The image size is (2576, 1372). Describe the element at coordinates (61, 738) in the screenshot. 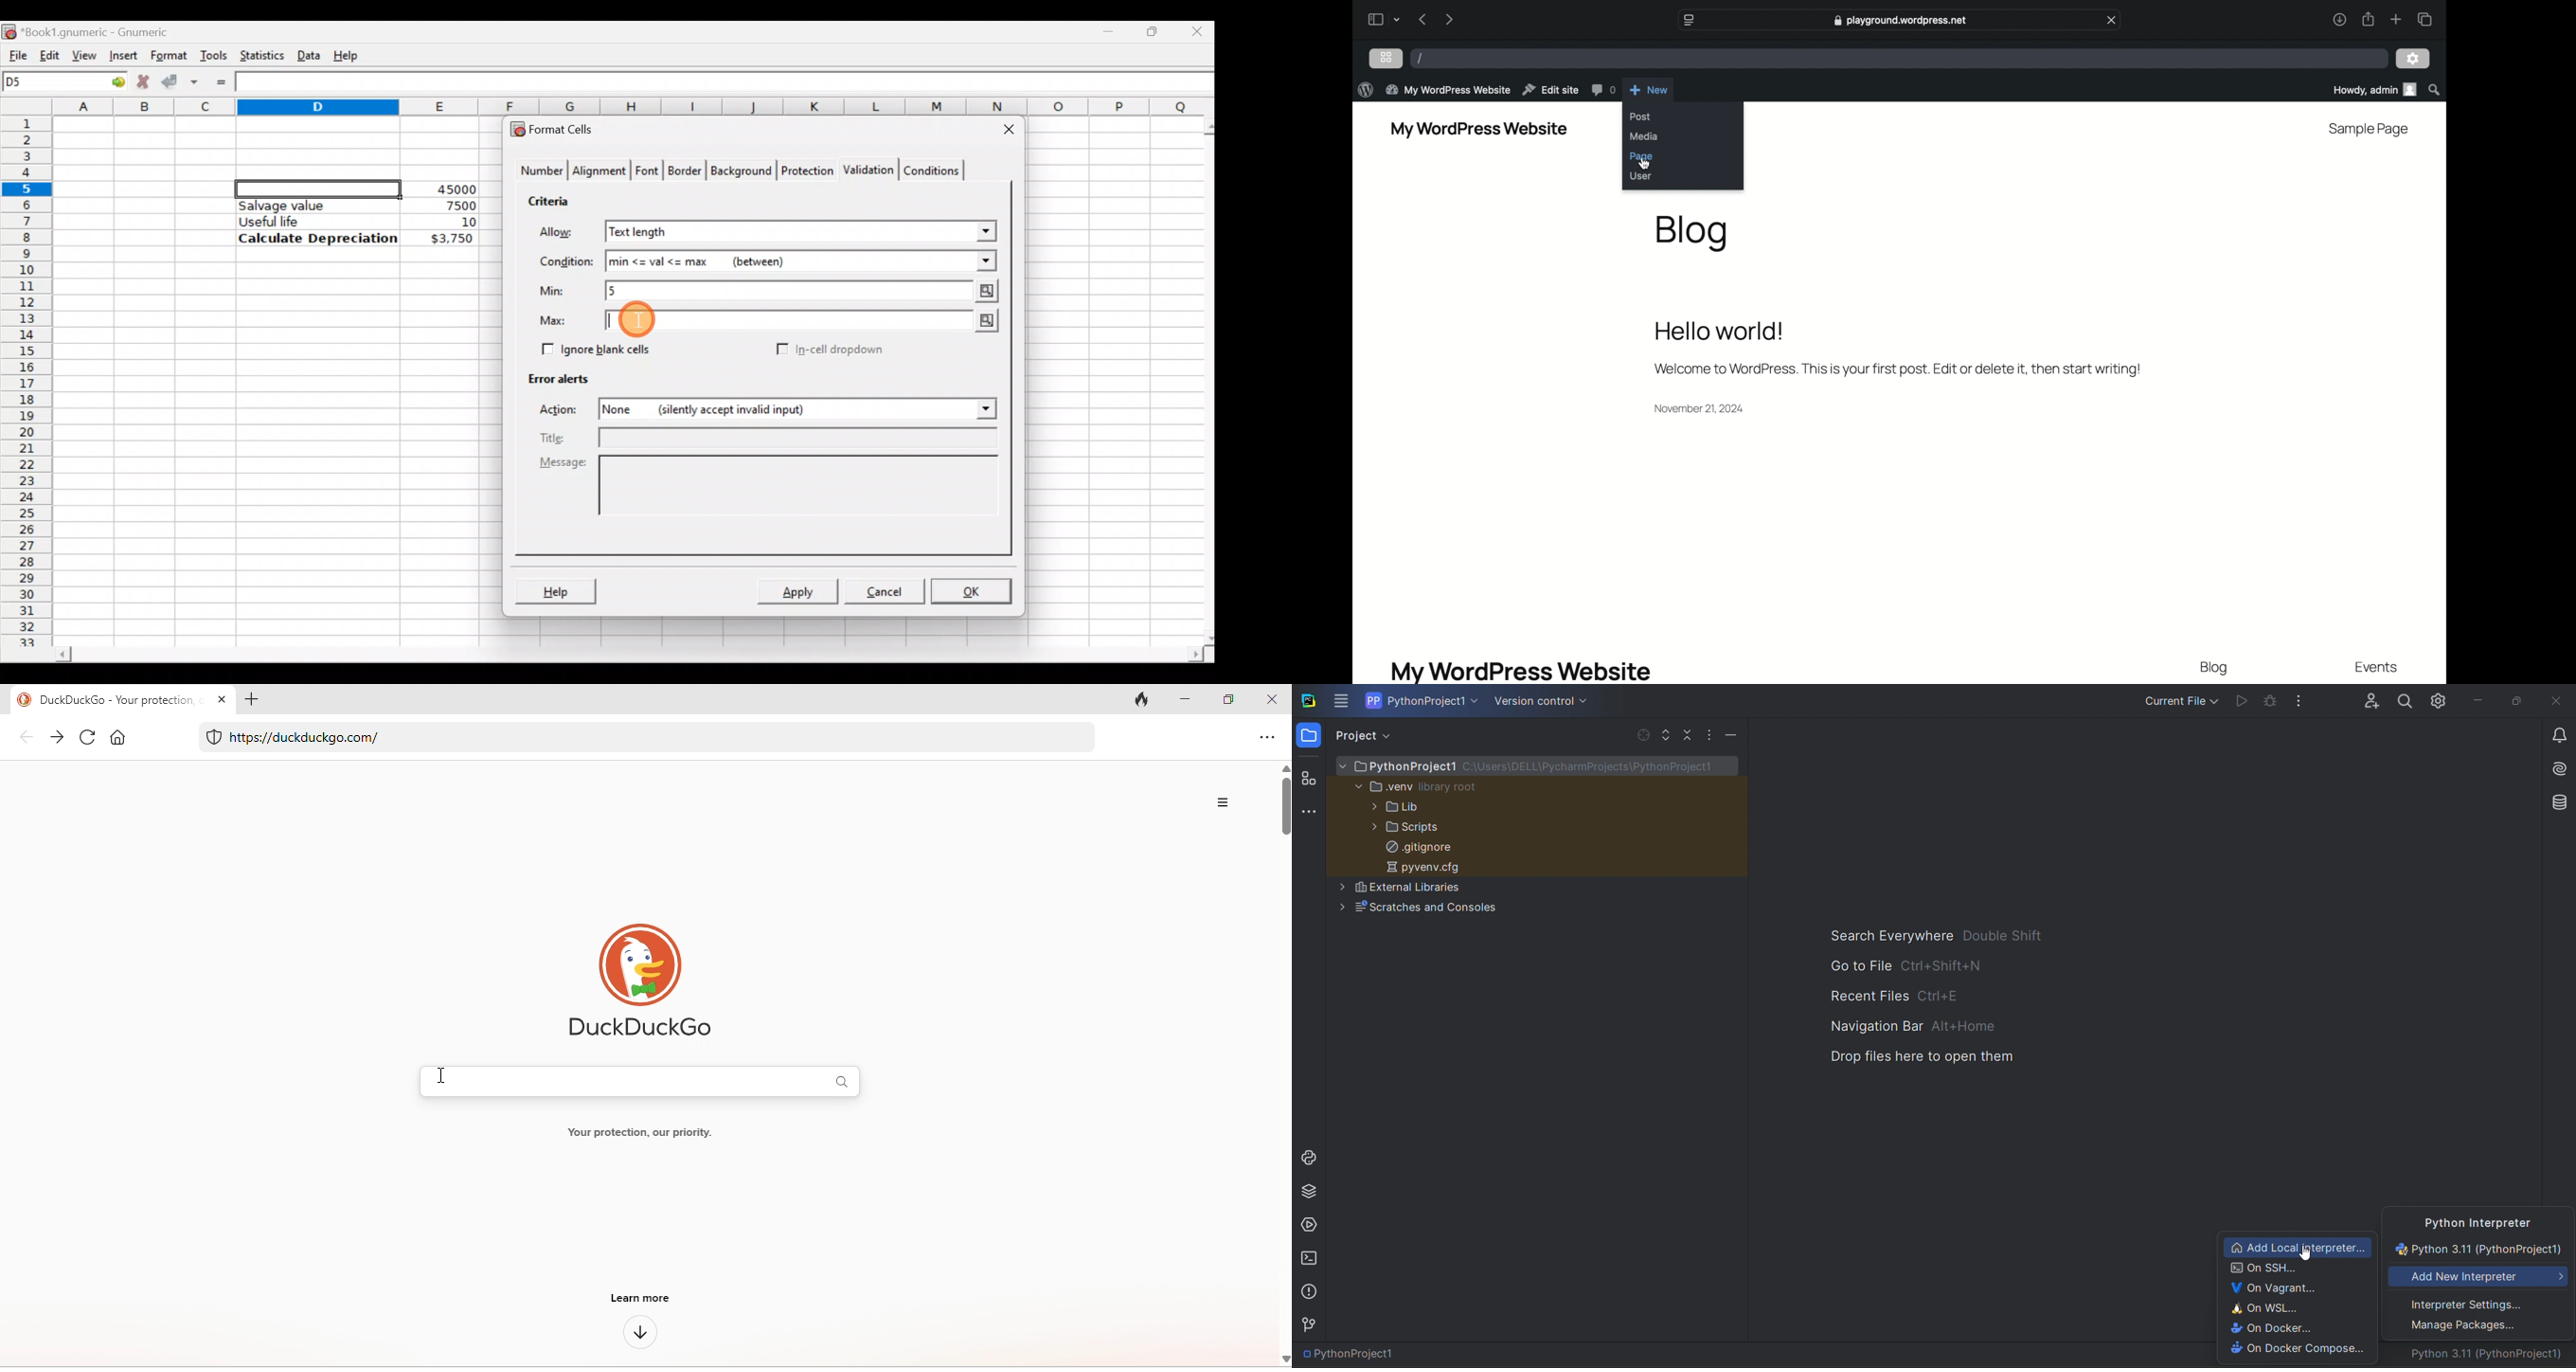

I see `forward` at that location.